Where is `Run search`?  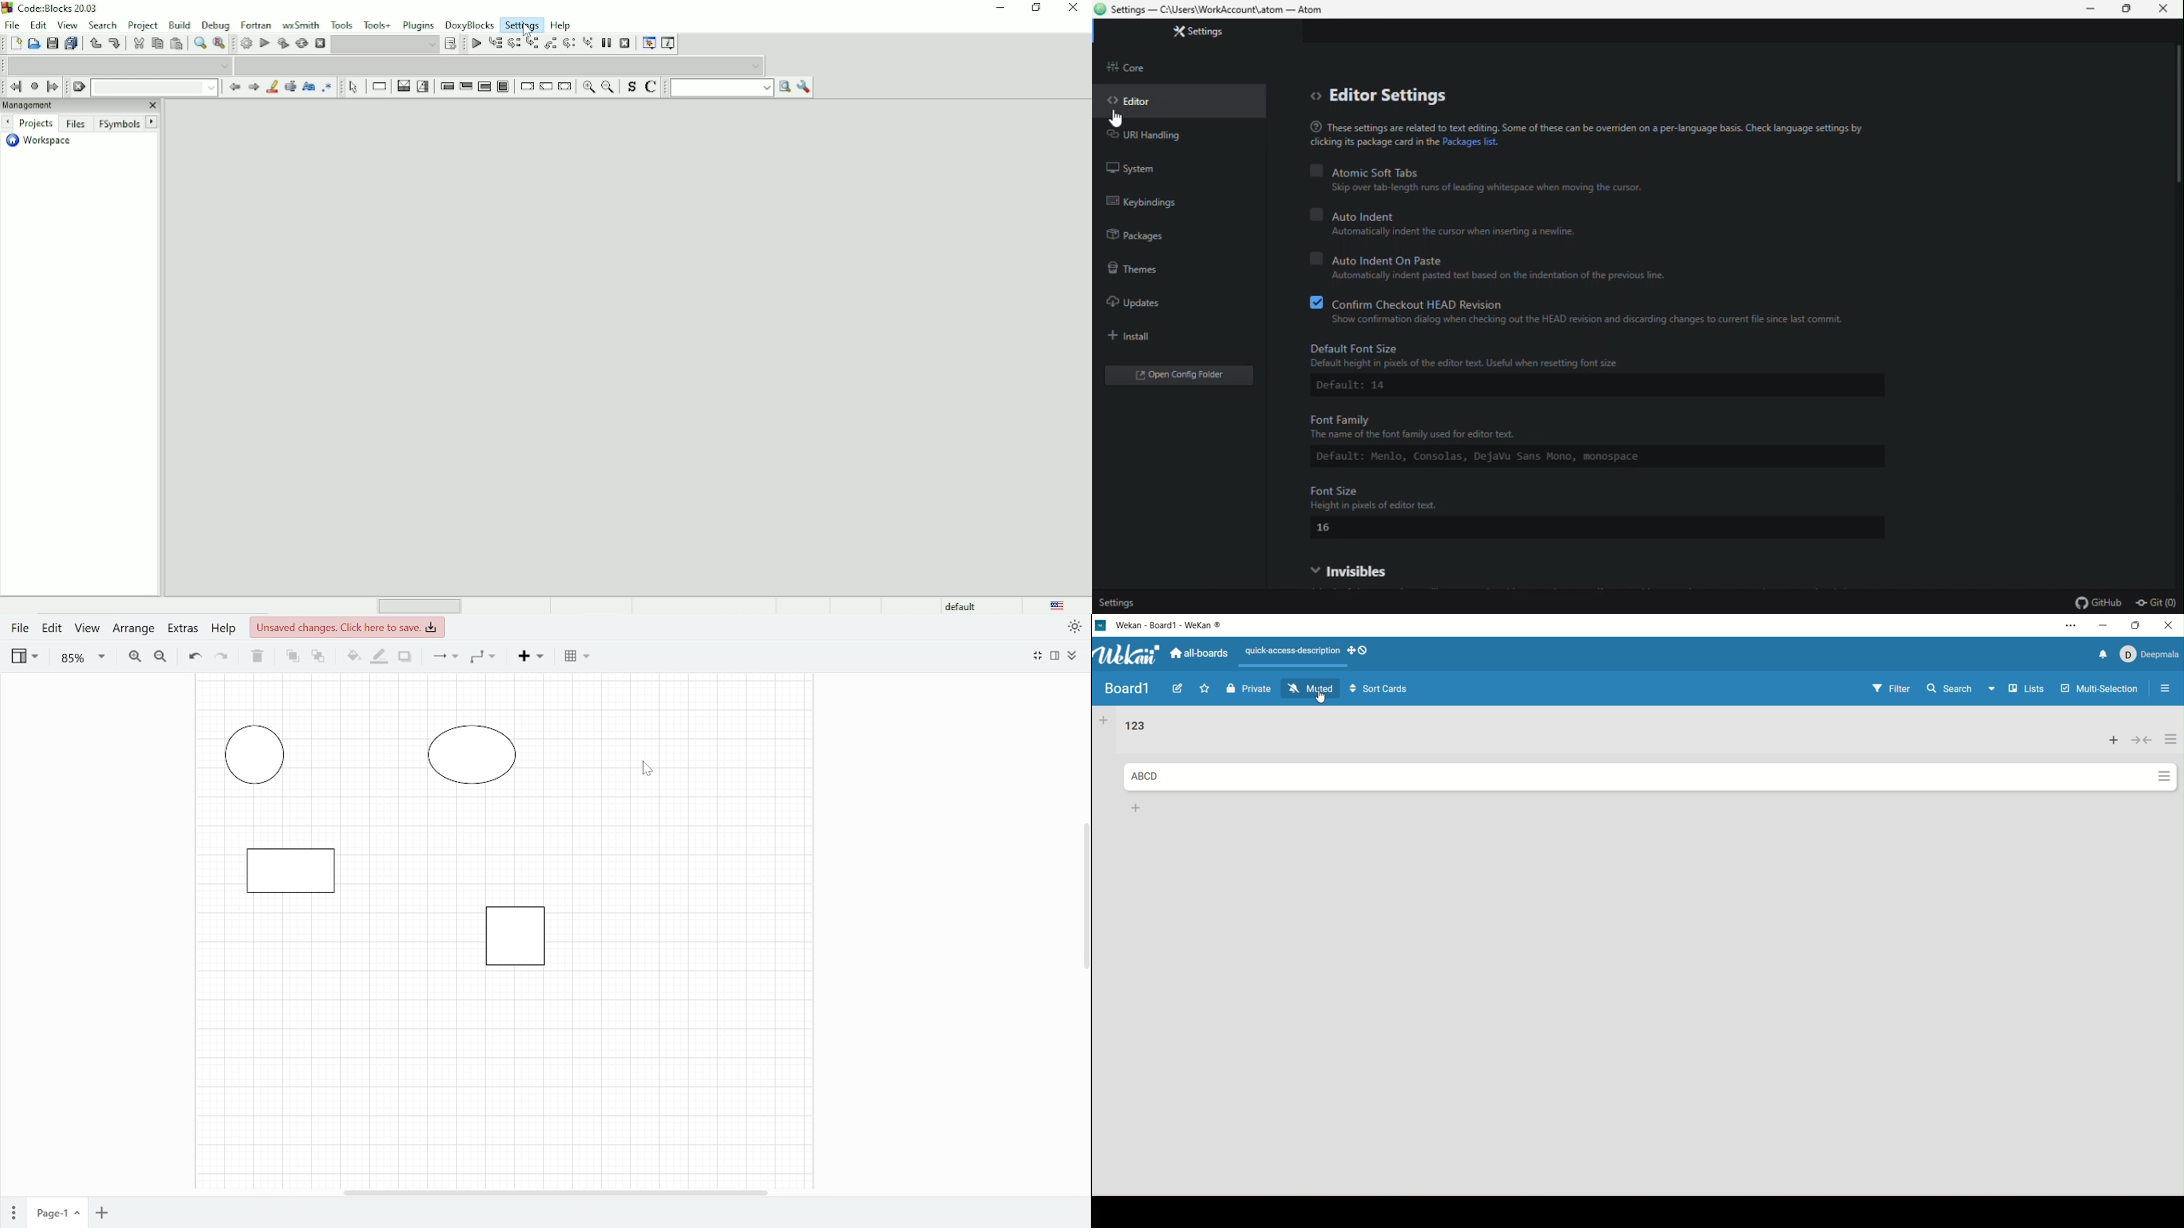
Run search is located at coordinates (784, 87).